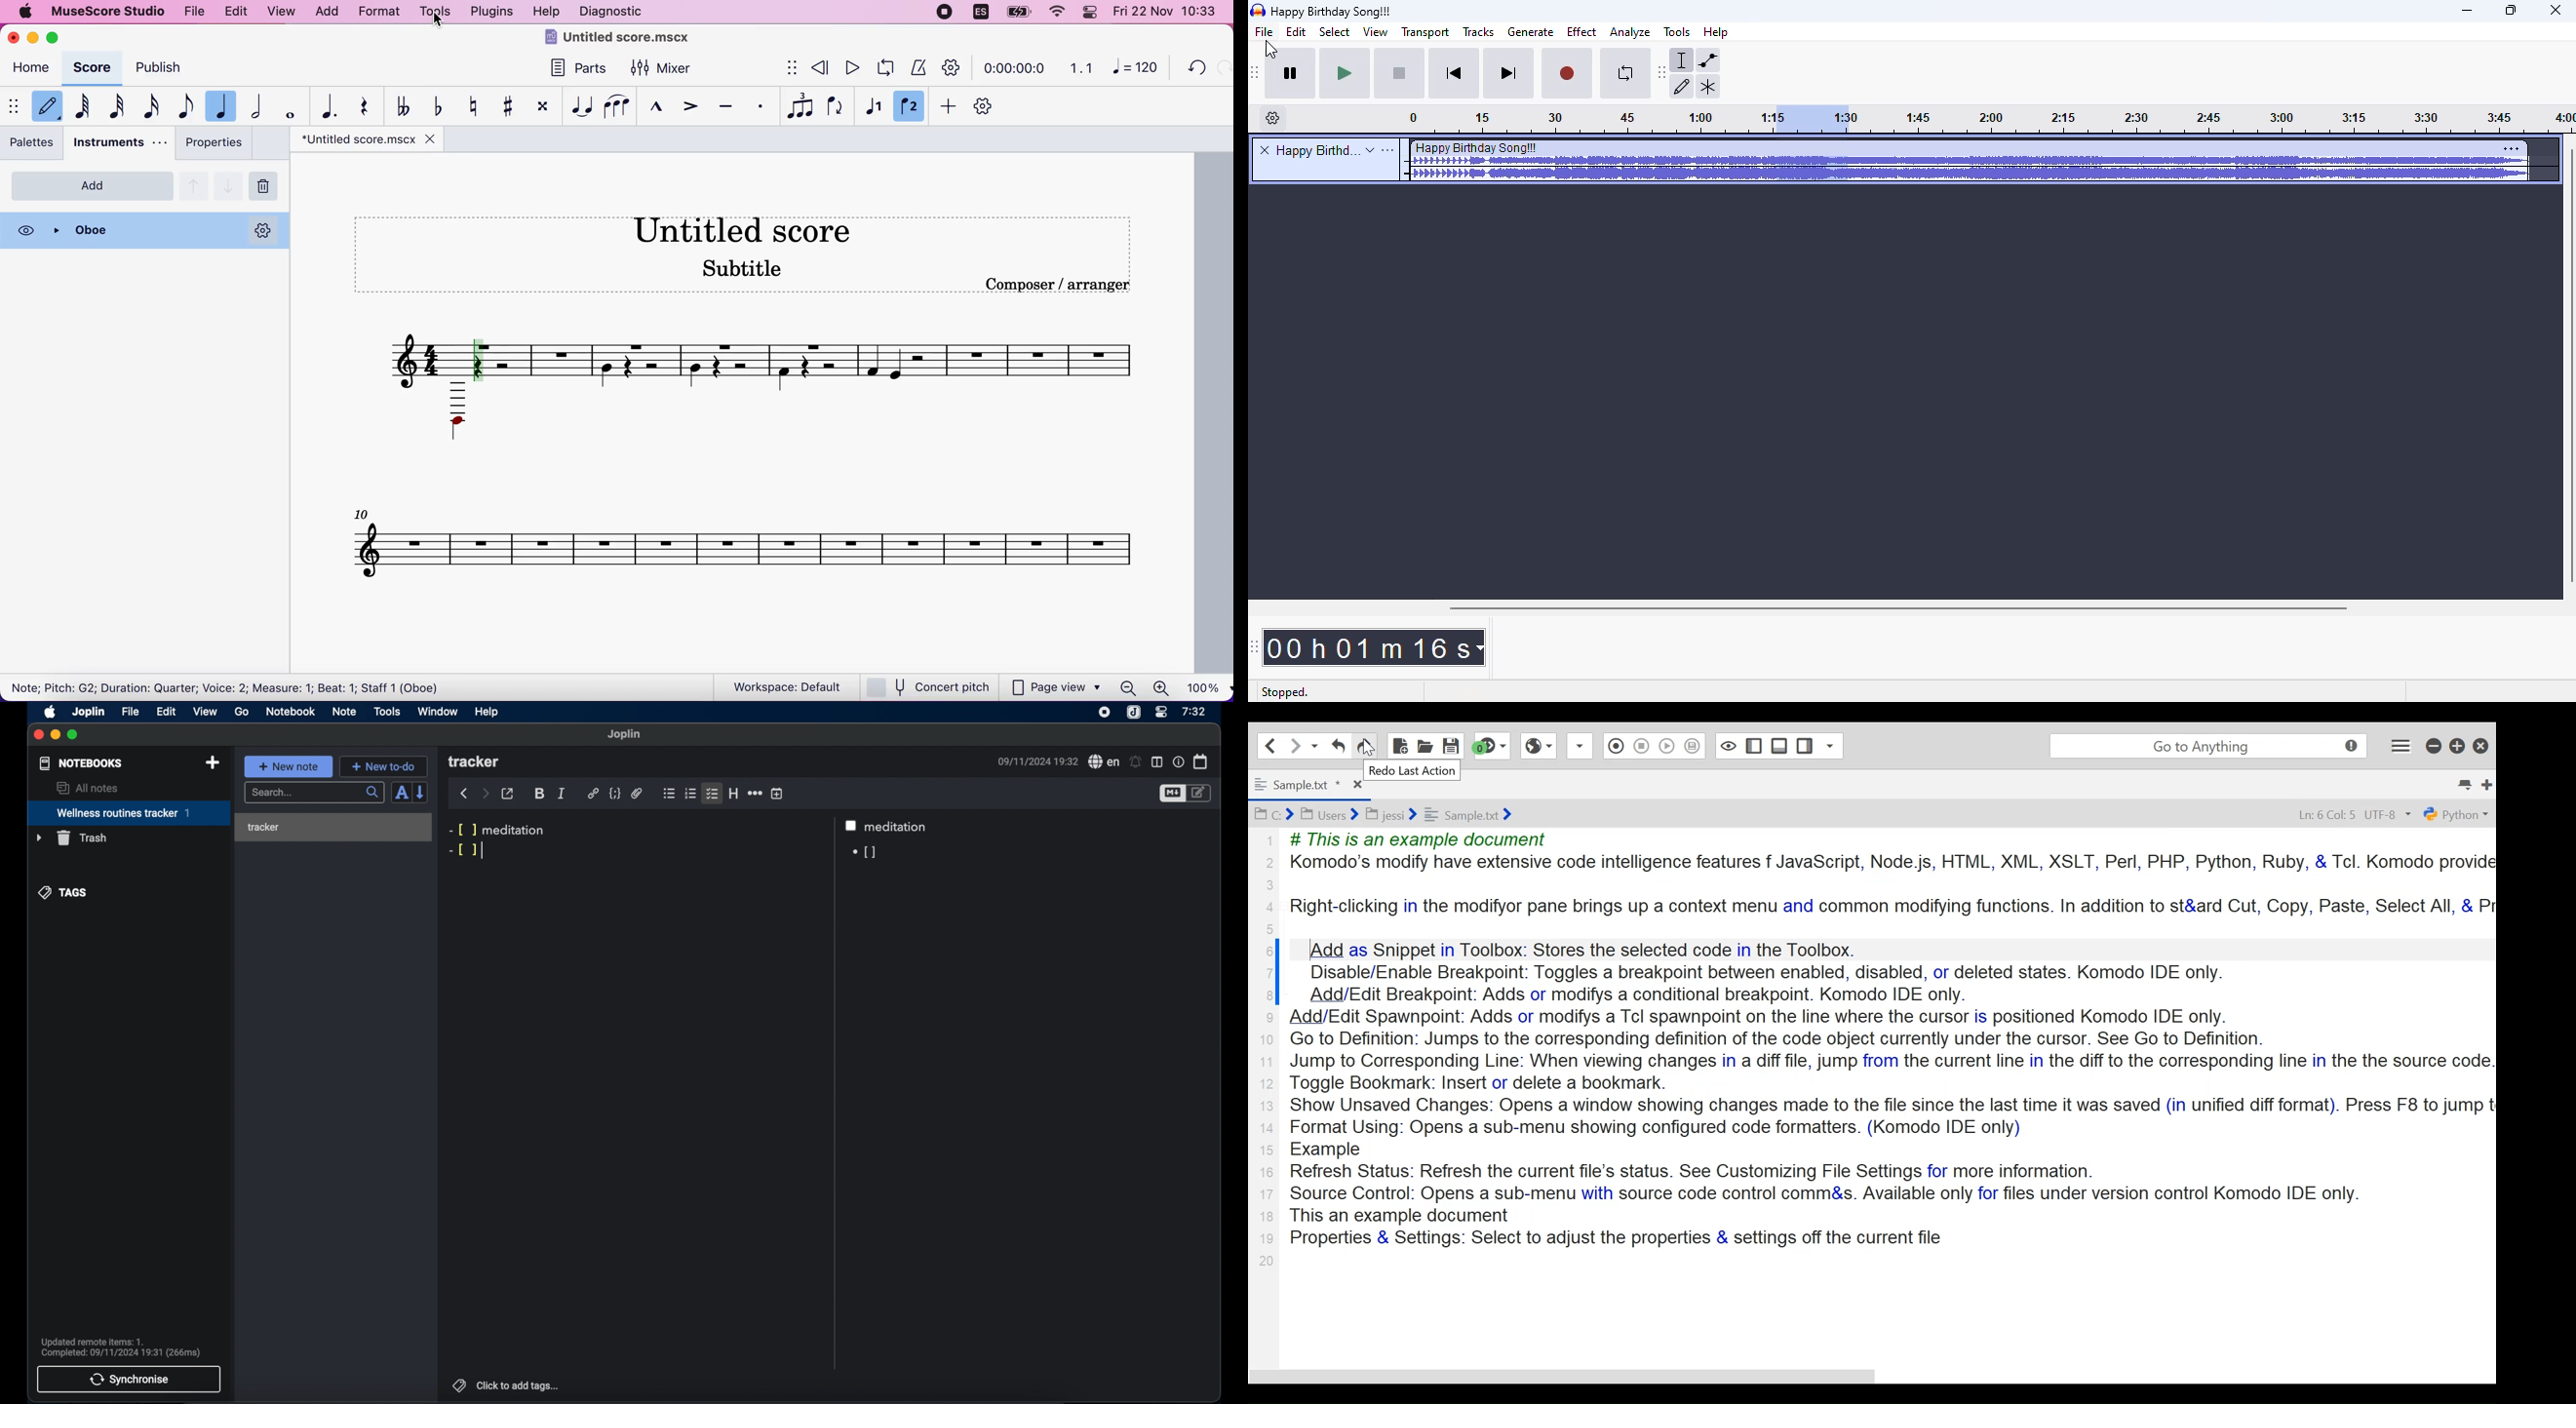 The width and height of the screenshot is (2576, 1428). What do you see at coordinates (1079, 67) in the screenshot?
I see `1.1` at bounding box center [1079, 67].